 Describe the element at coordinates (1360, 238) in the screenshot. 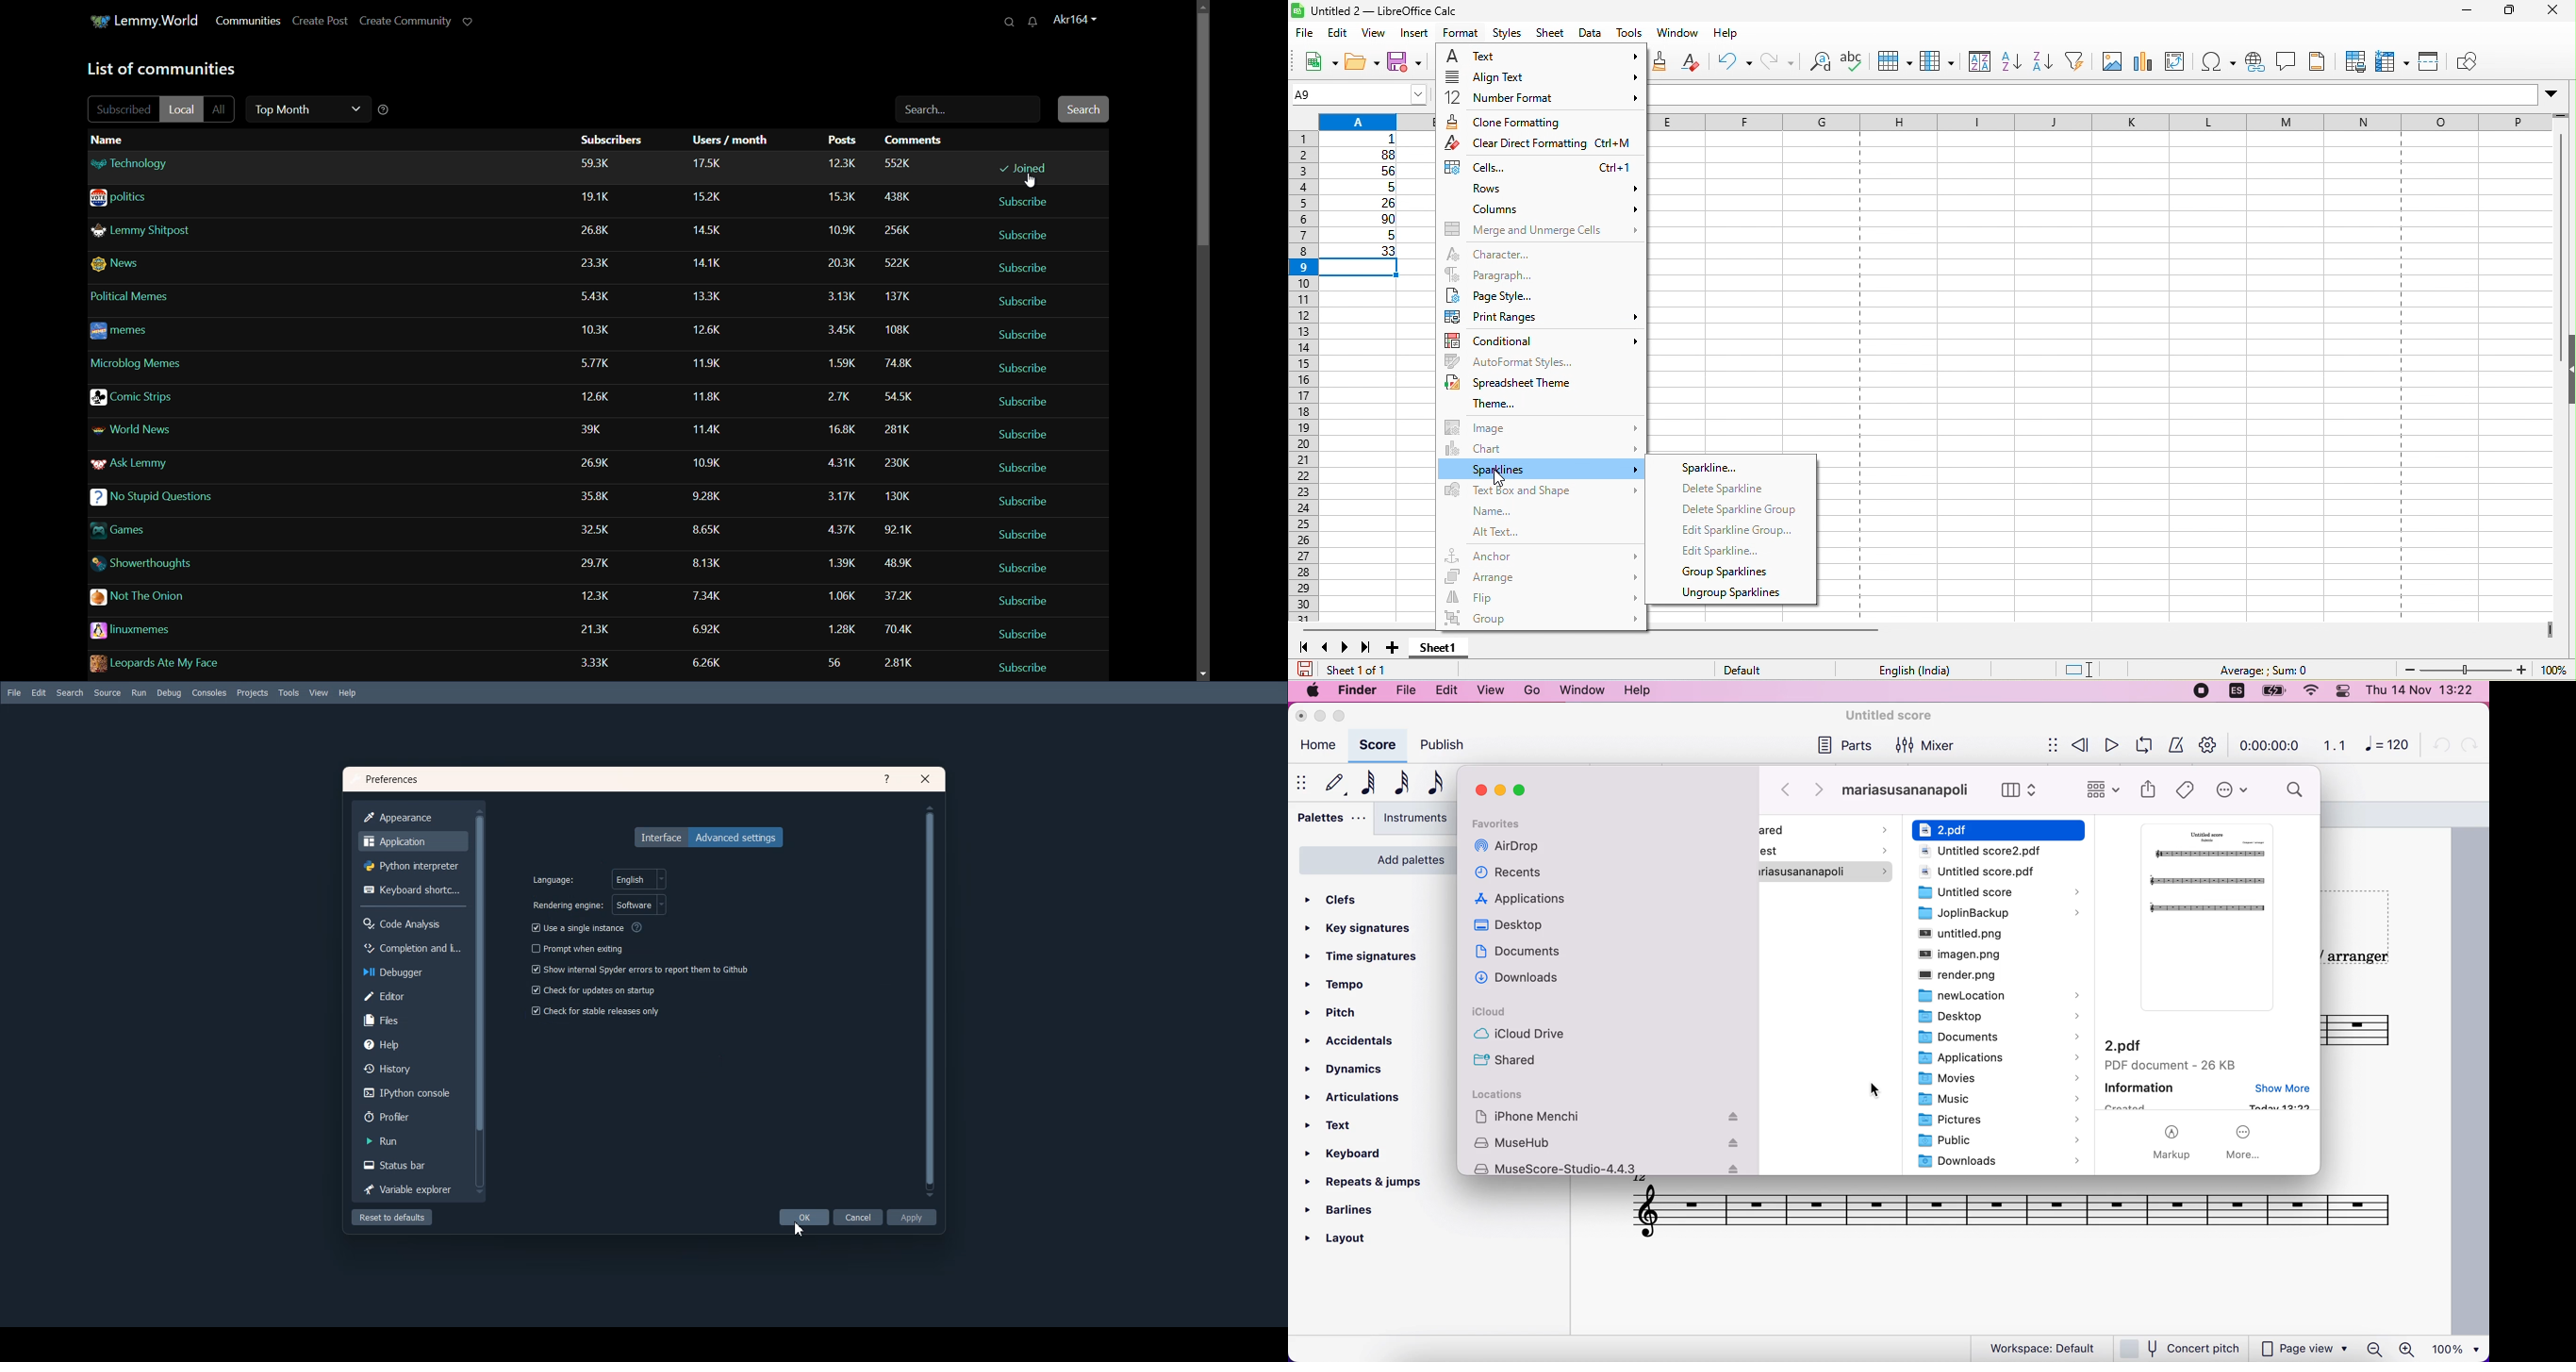

I see `5` at that location.